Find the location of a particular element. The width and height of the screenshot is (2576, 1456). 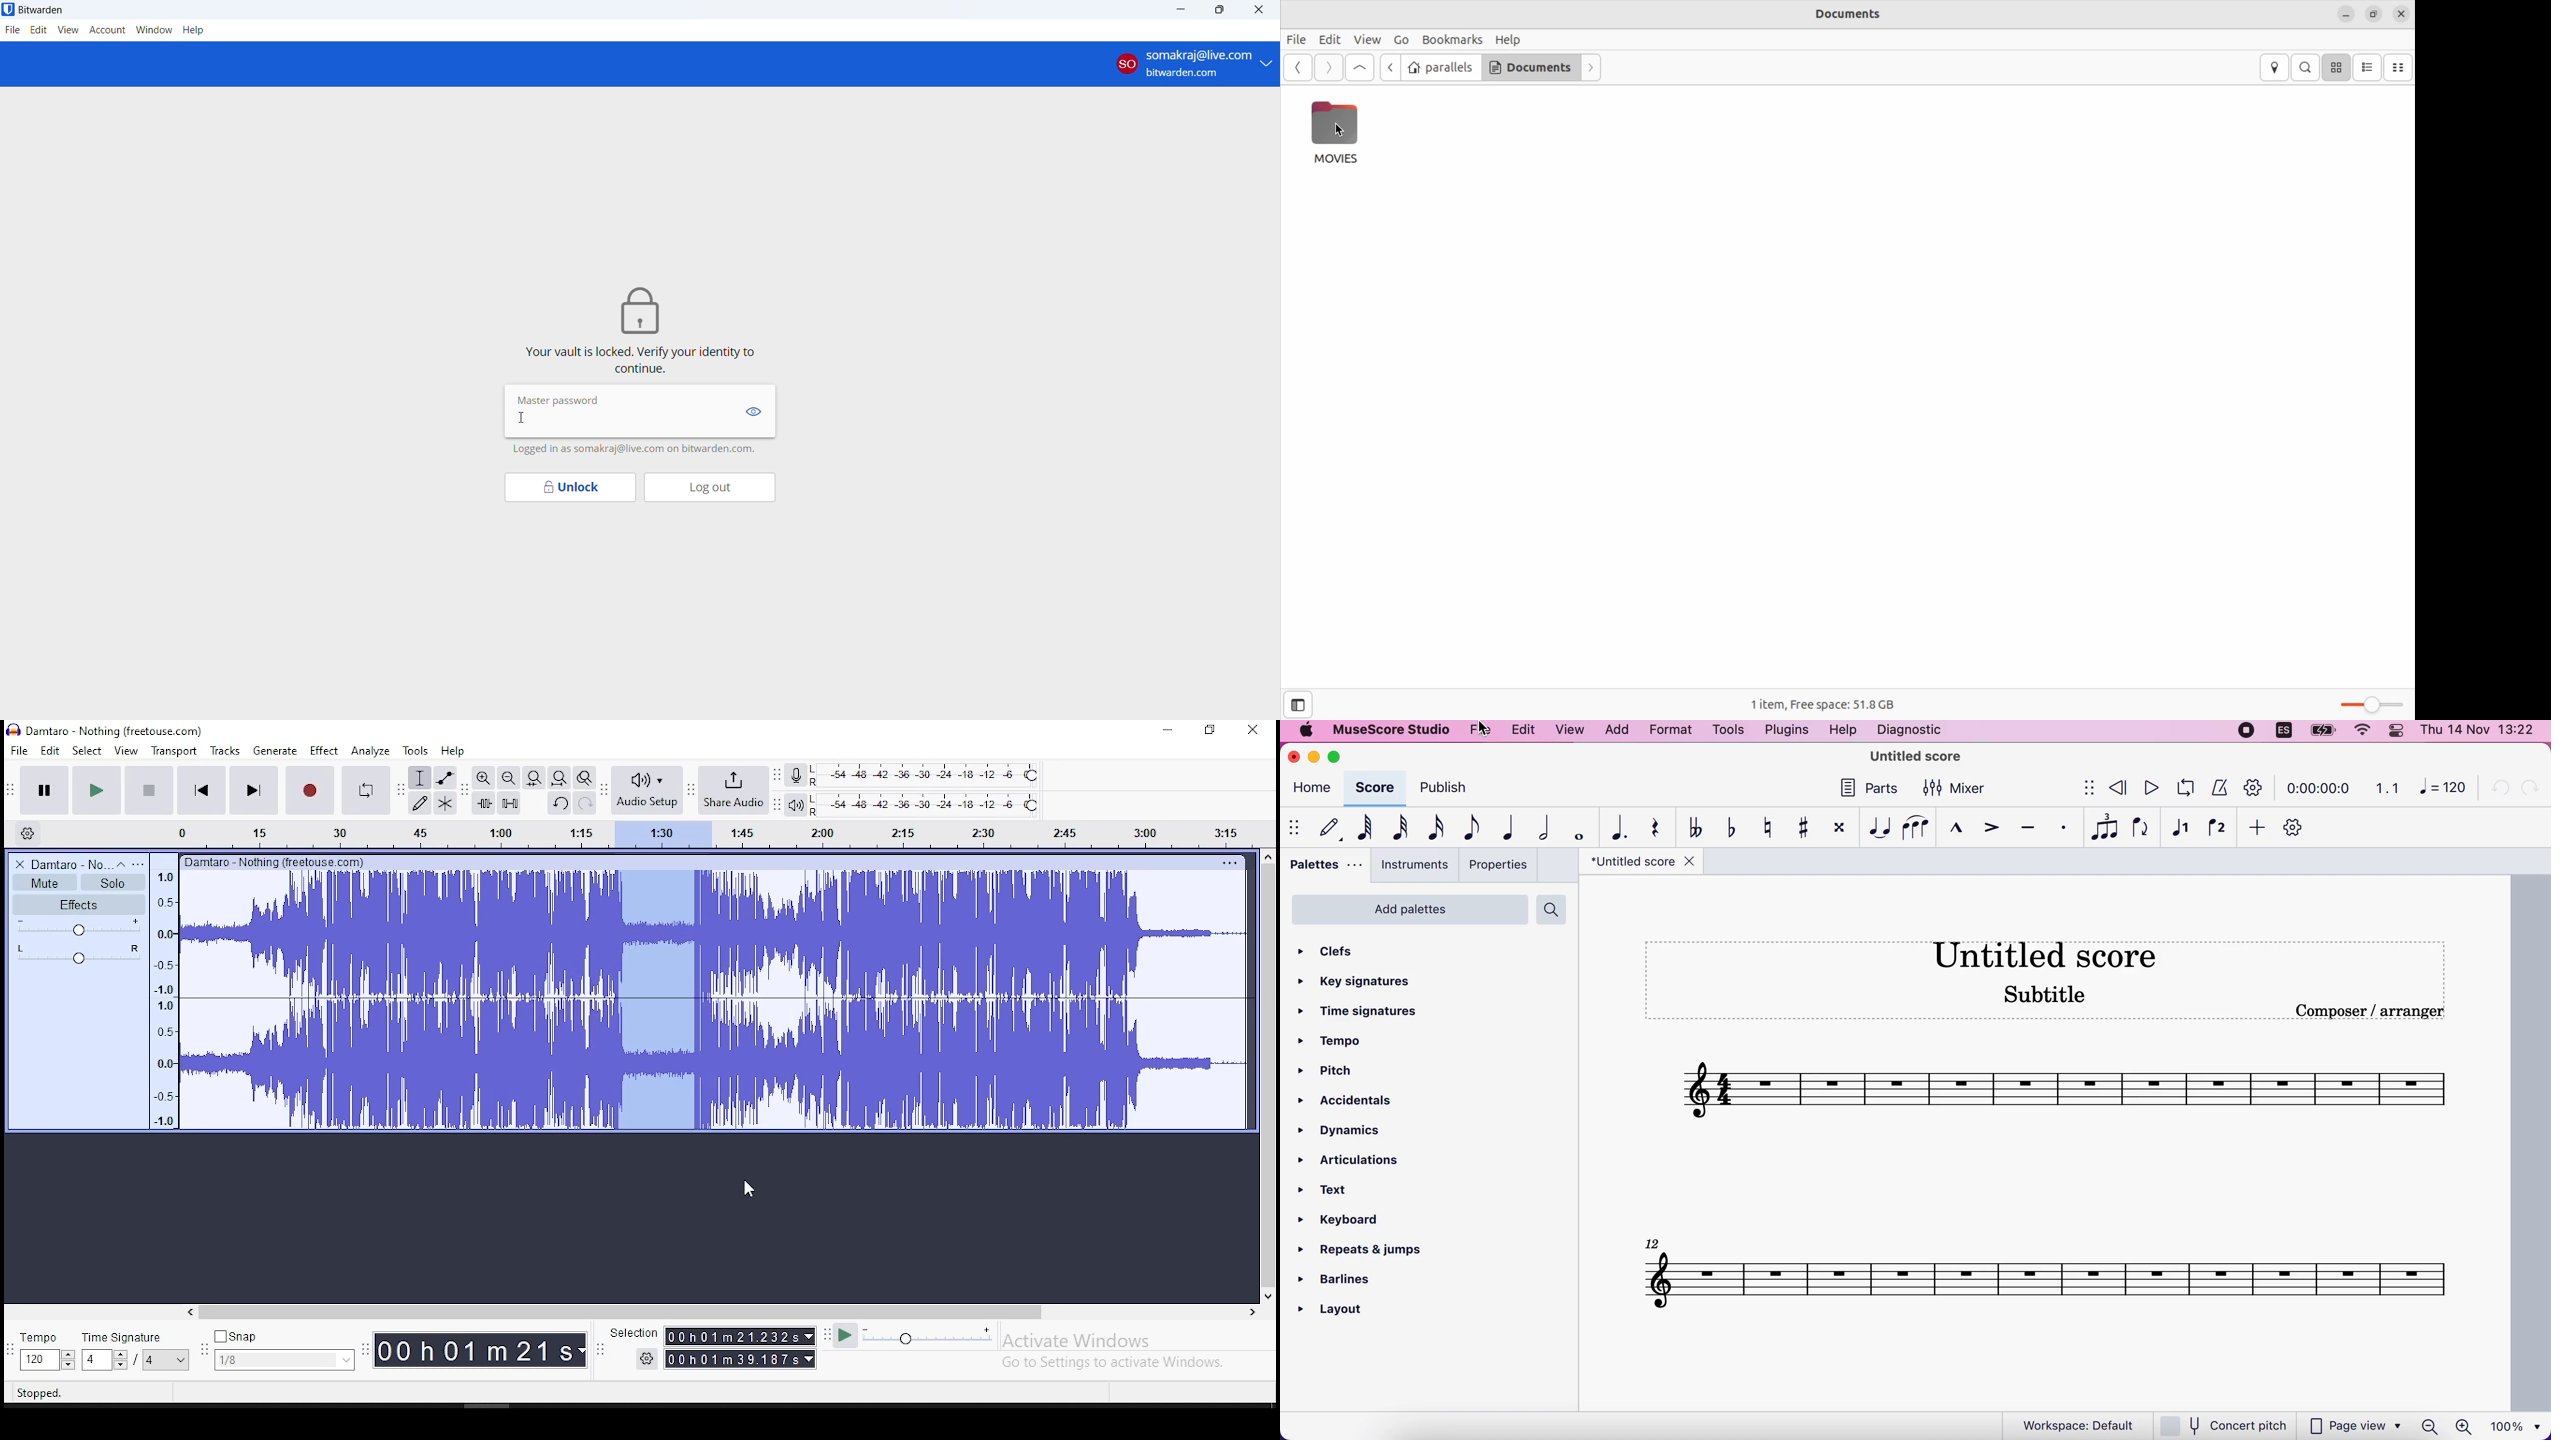

redo is located at coordinates (585, 802).